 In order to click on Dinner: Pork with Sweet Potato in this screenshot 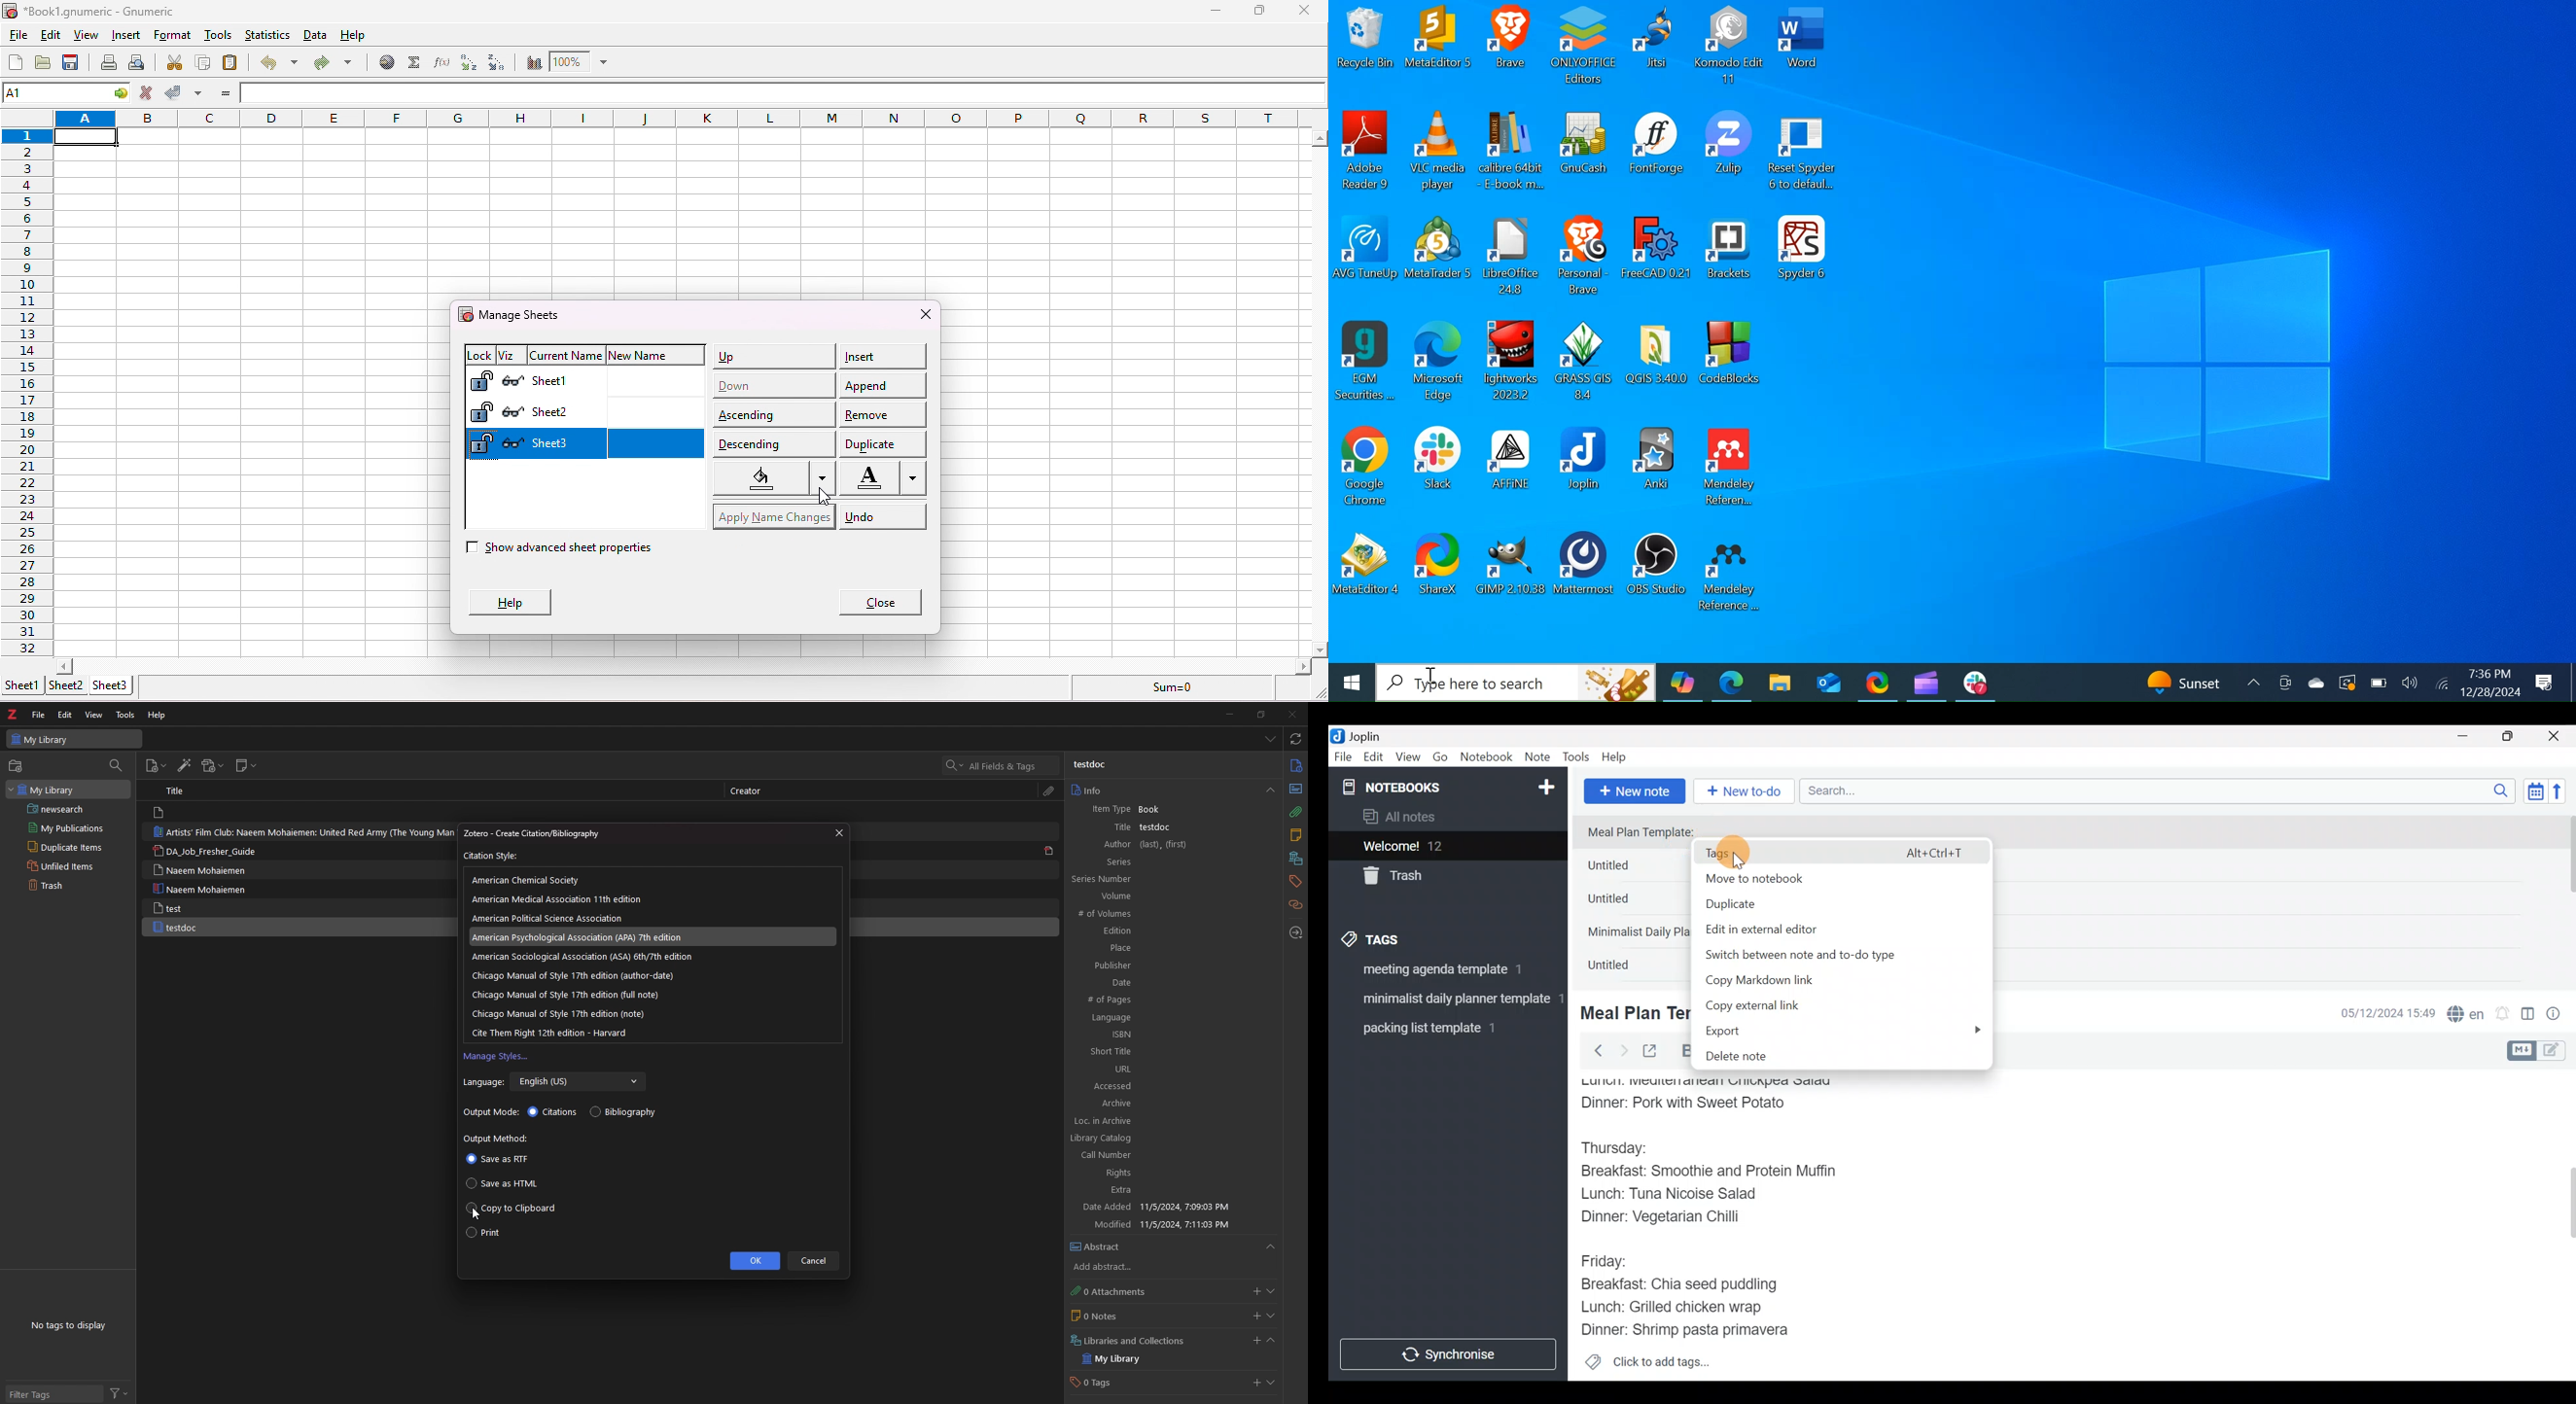, I will do `click(1701, 1103)`.